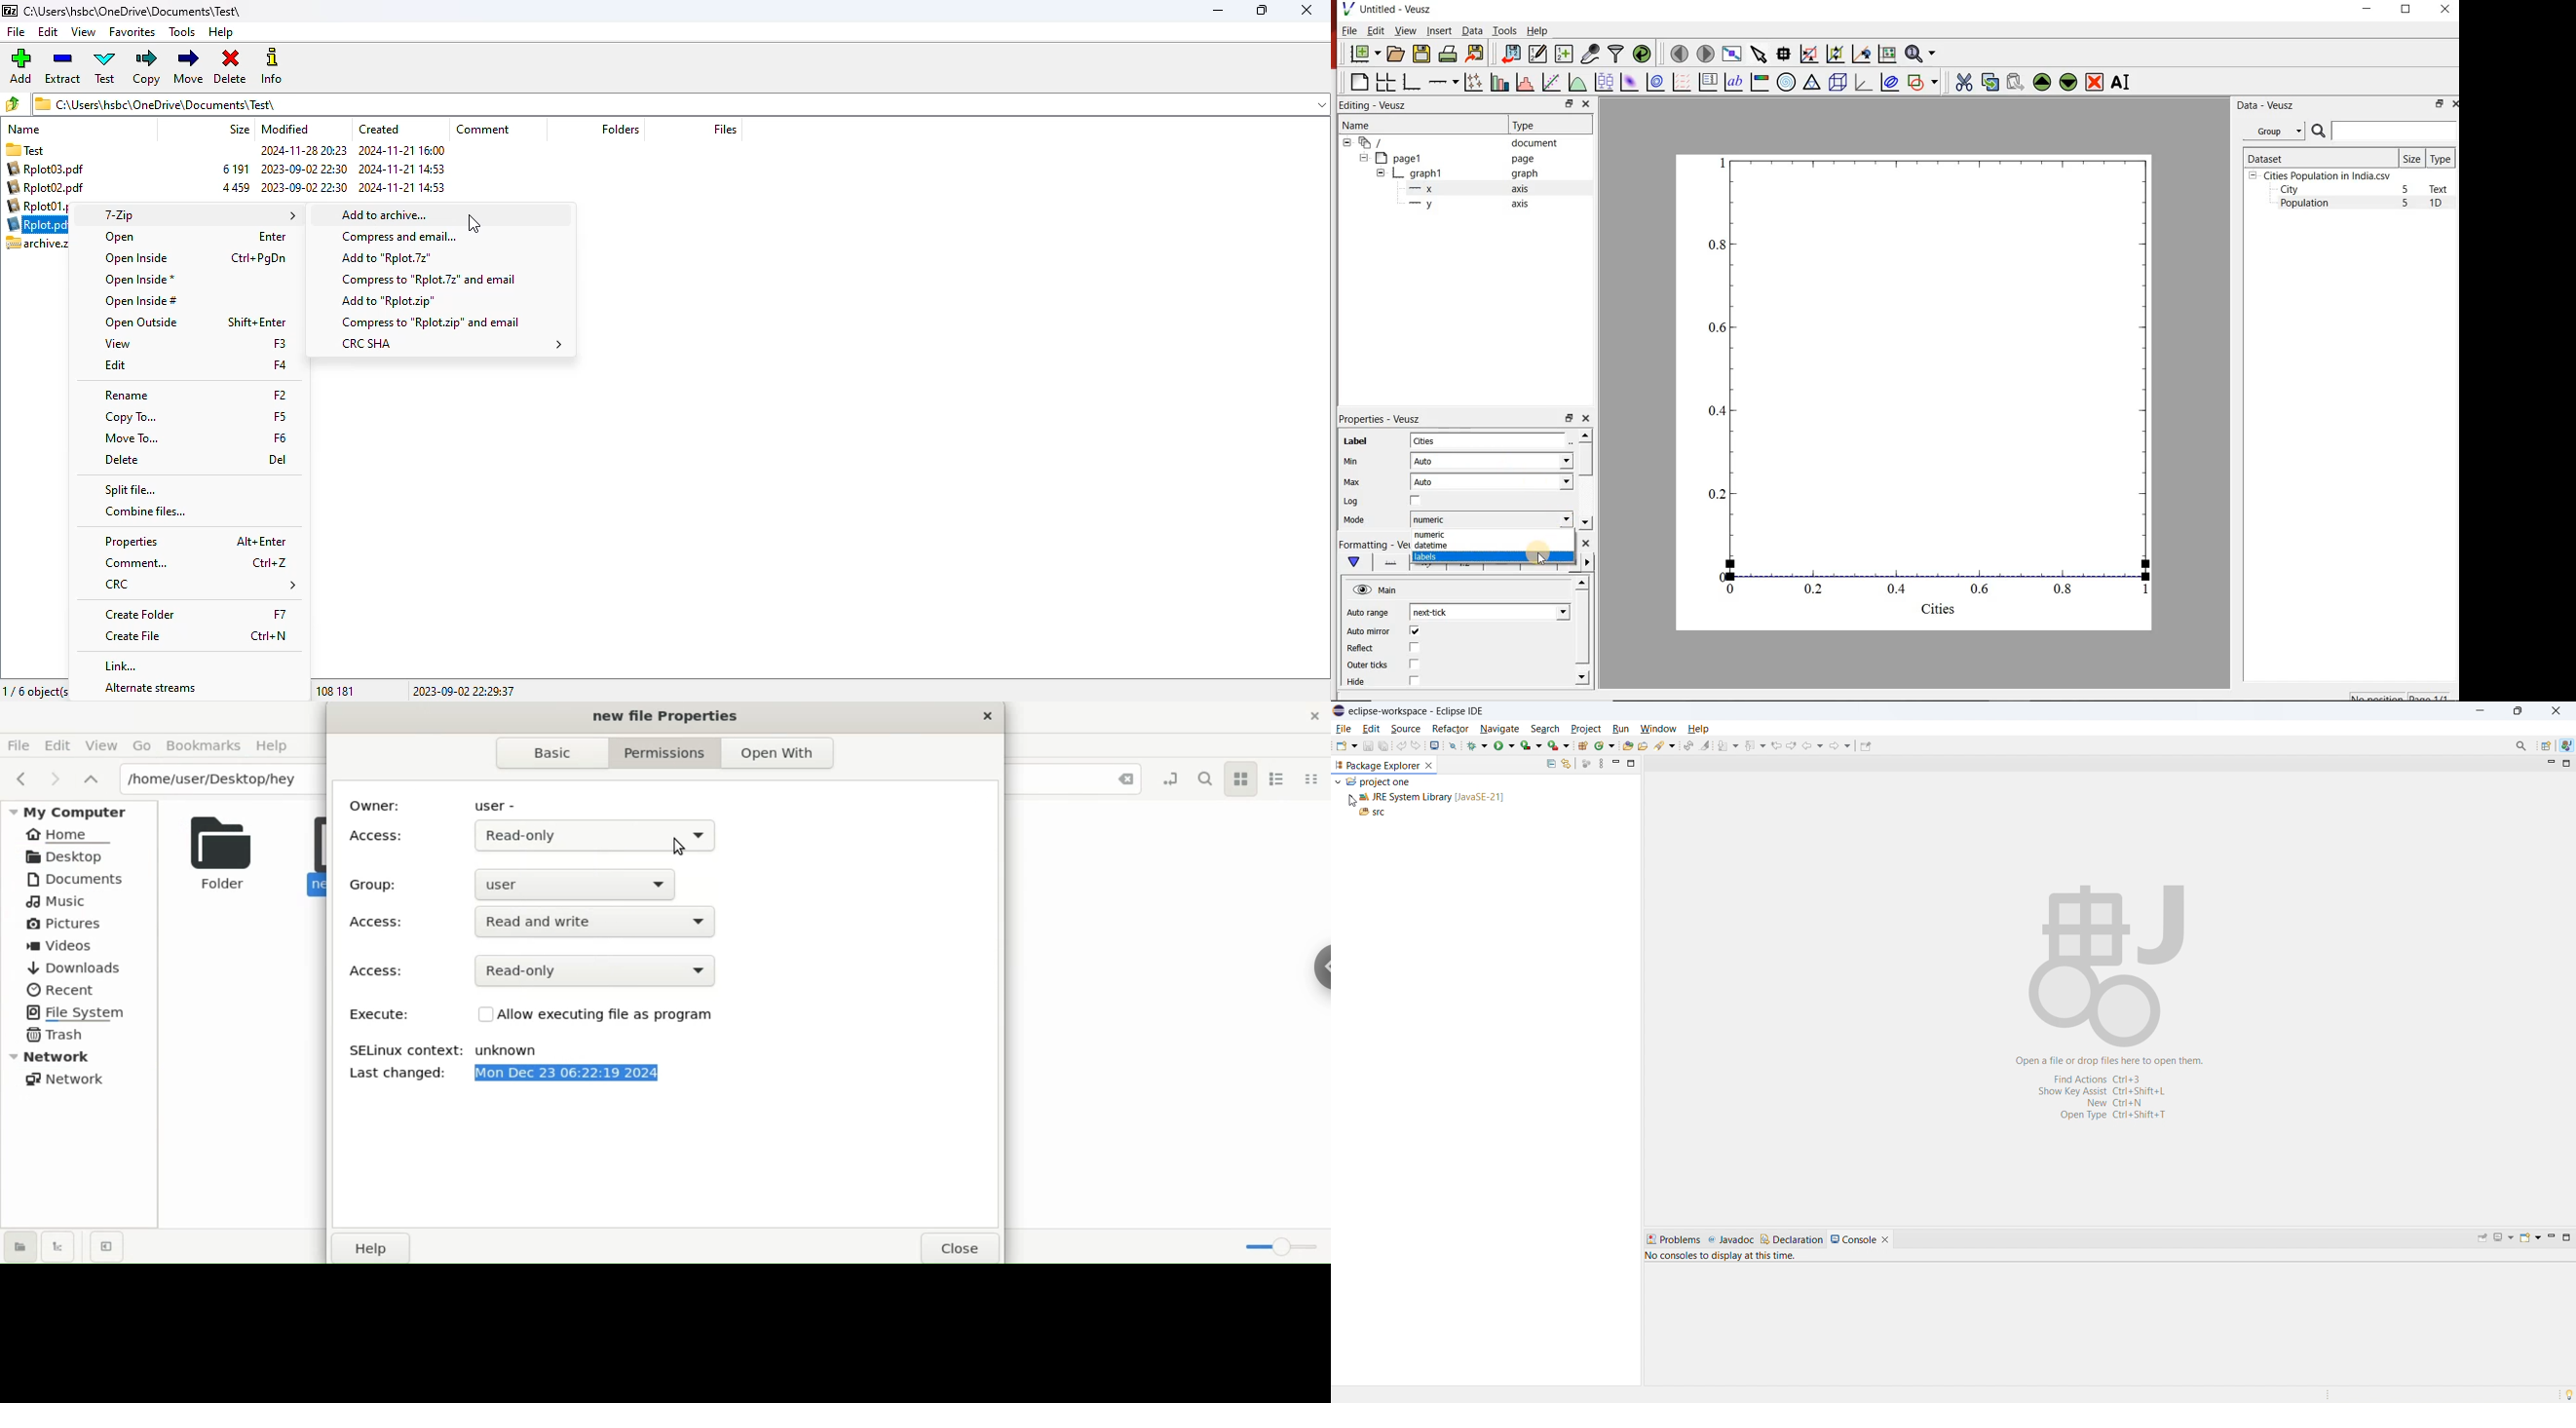  Describe the element at coordinates (141, 745) in the screenshot. I see `Go` at that location.